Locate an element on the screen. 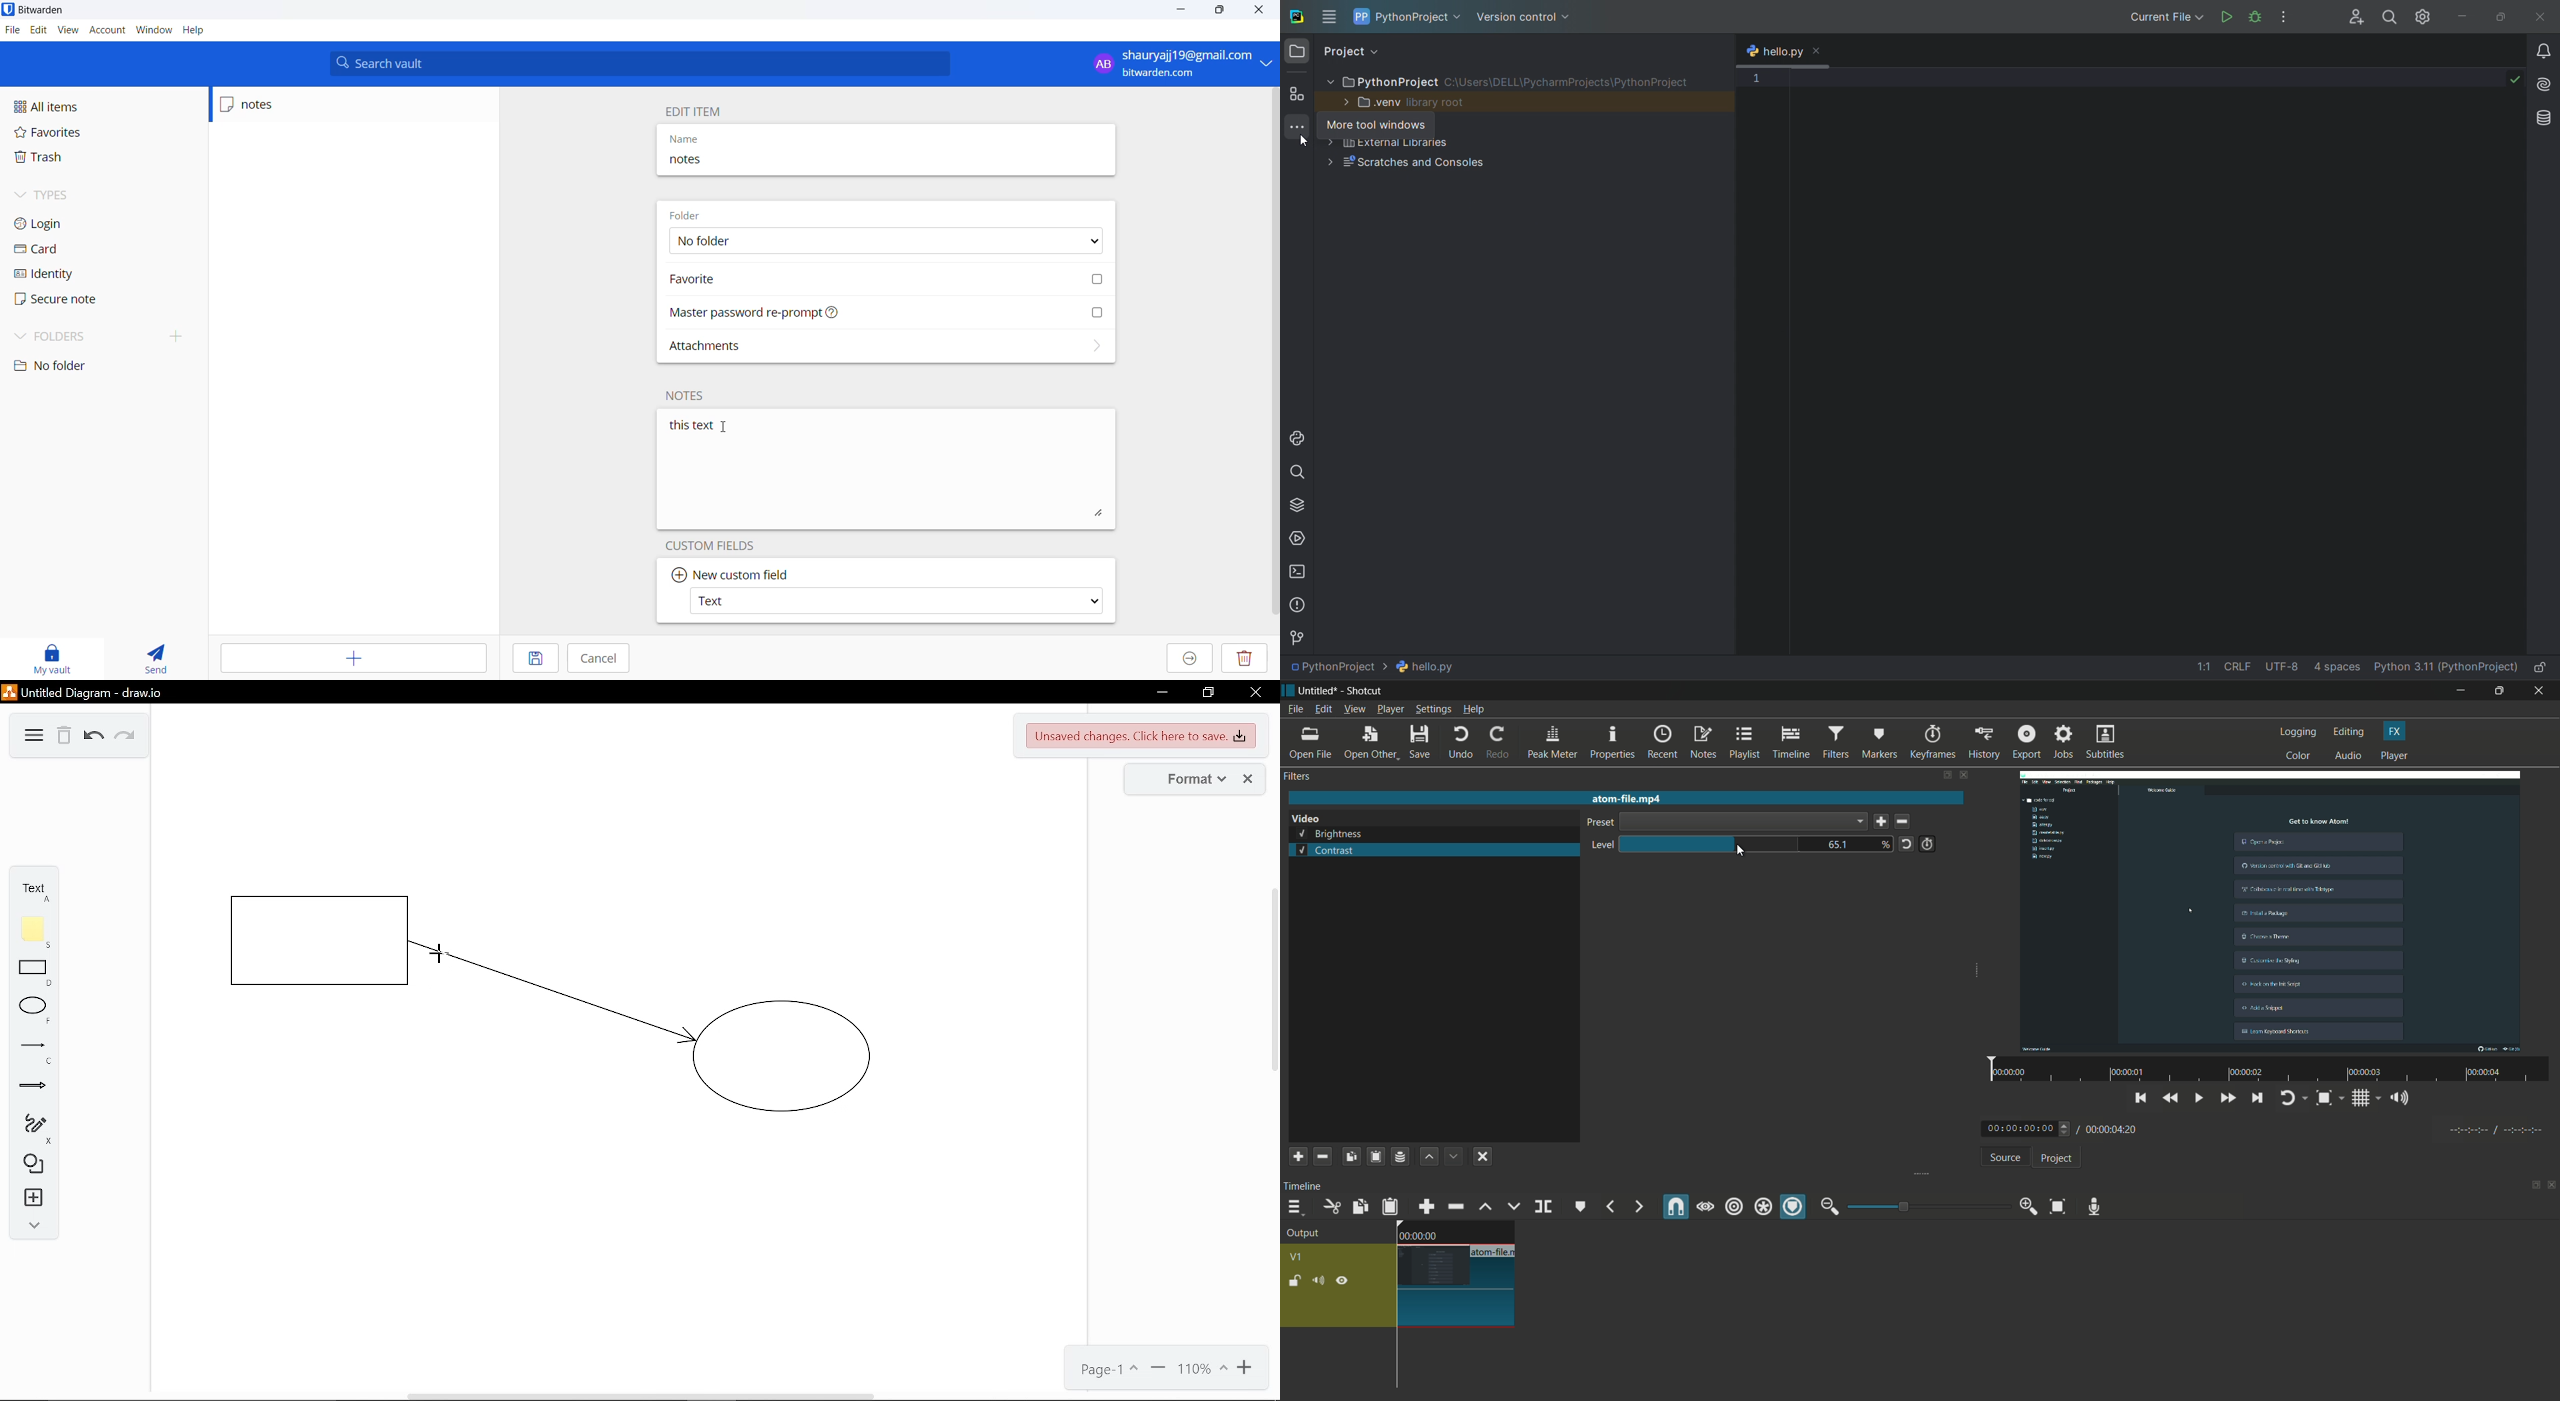  Text is located at coordinates (899, 603).